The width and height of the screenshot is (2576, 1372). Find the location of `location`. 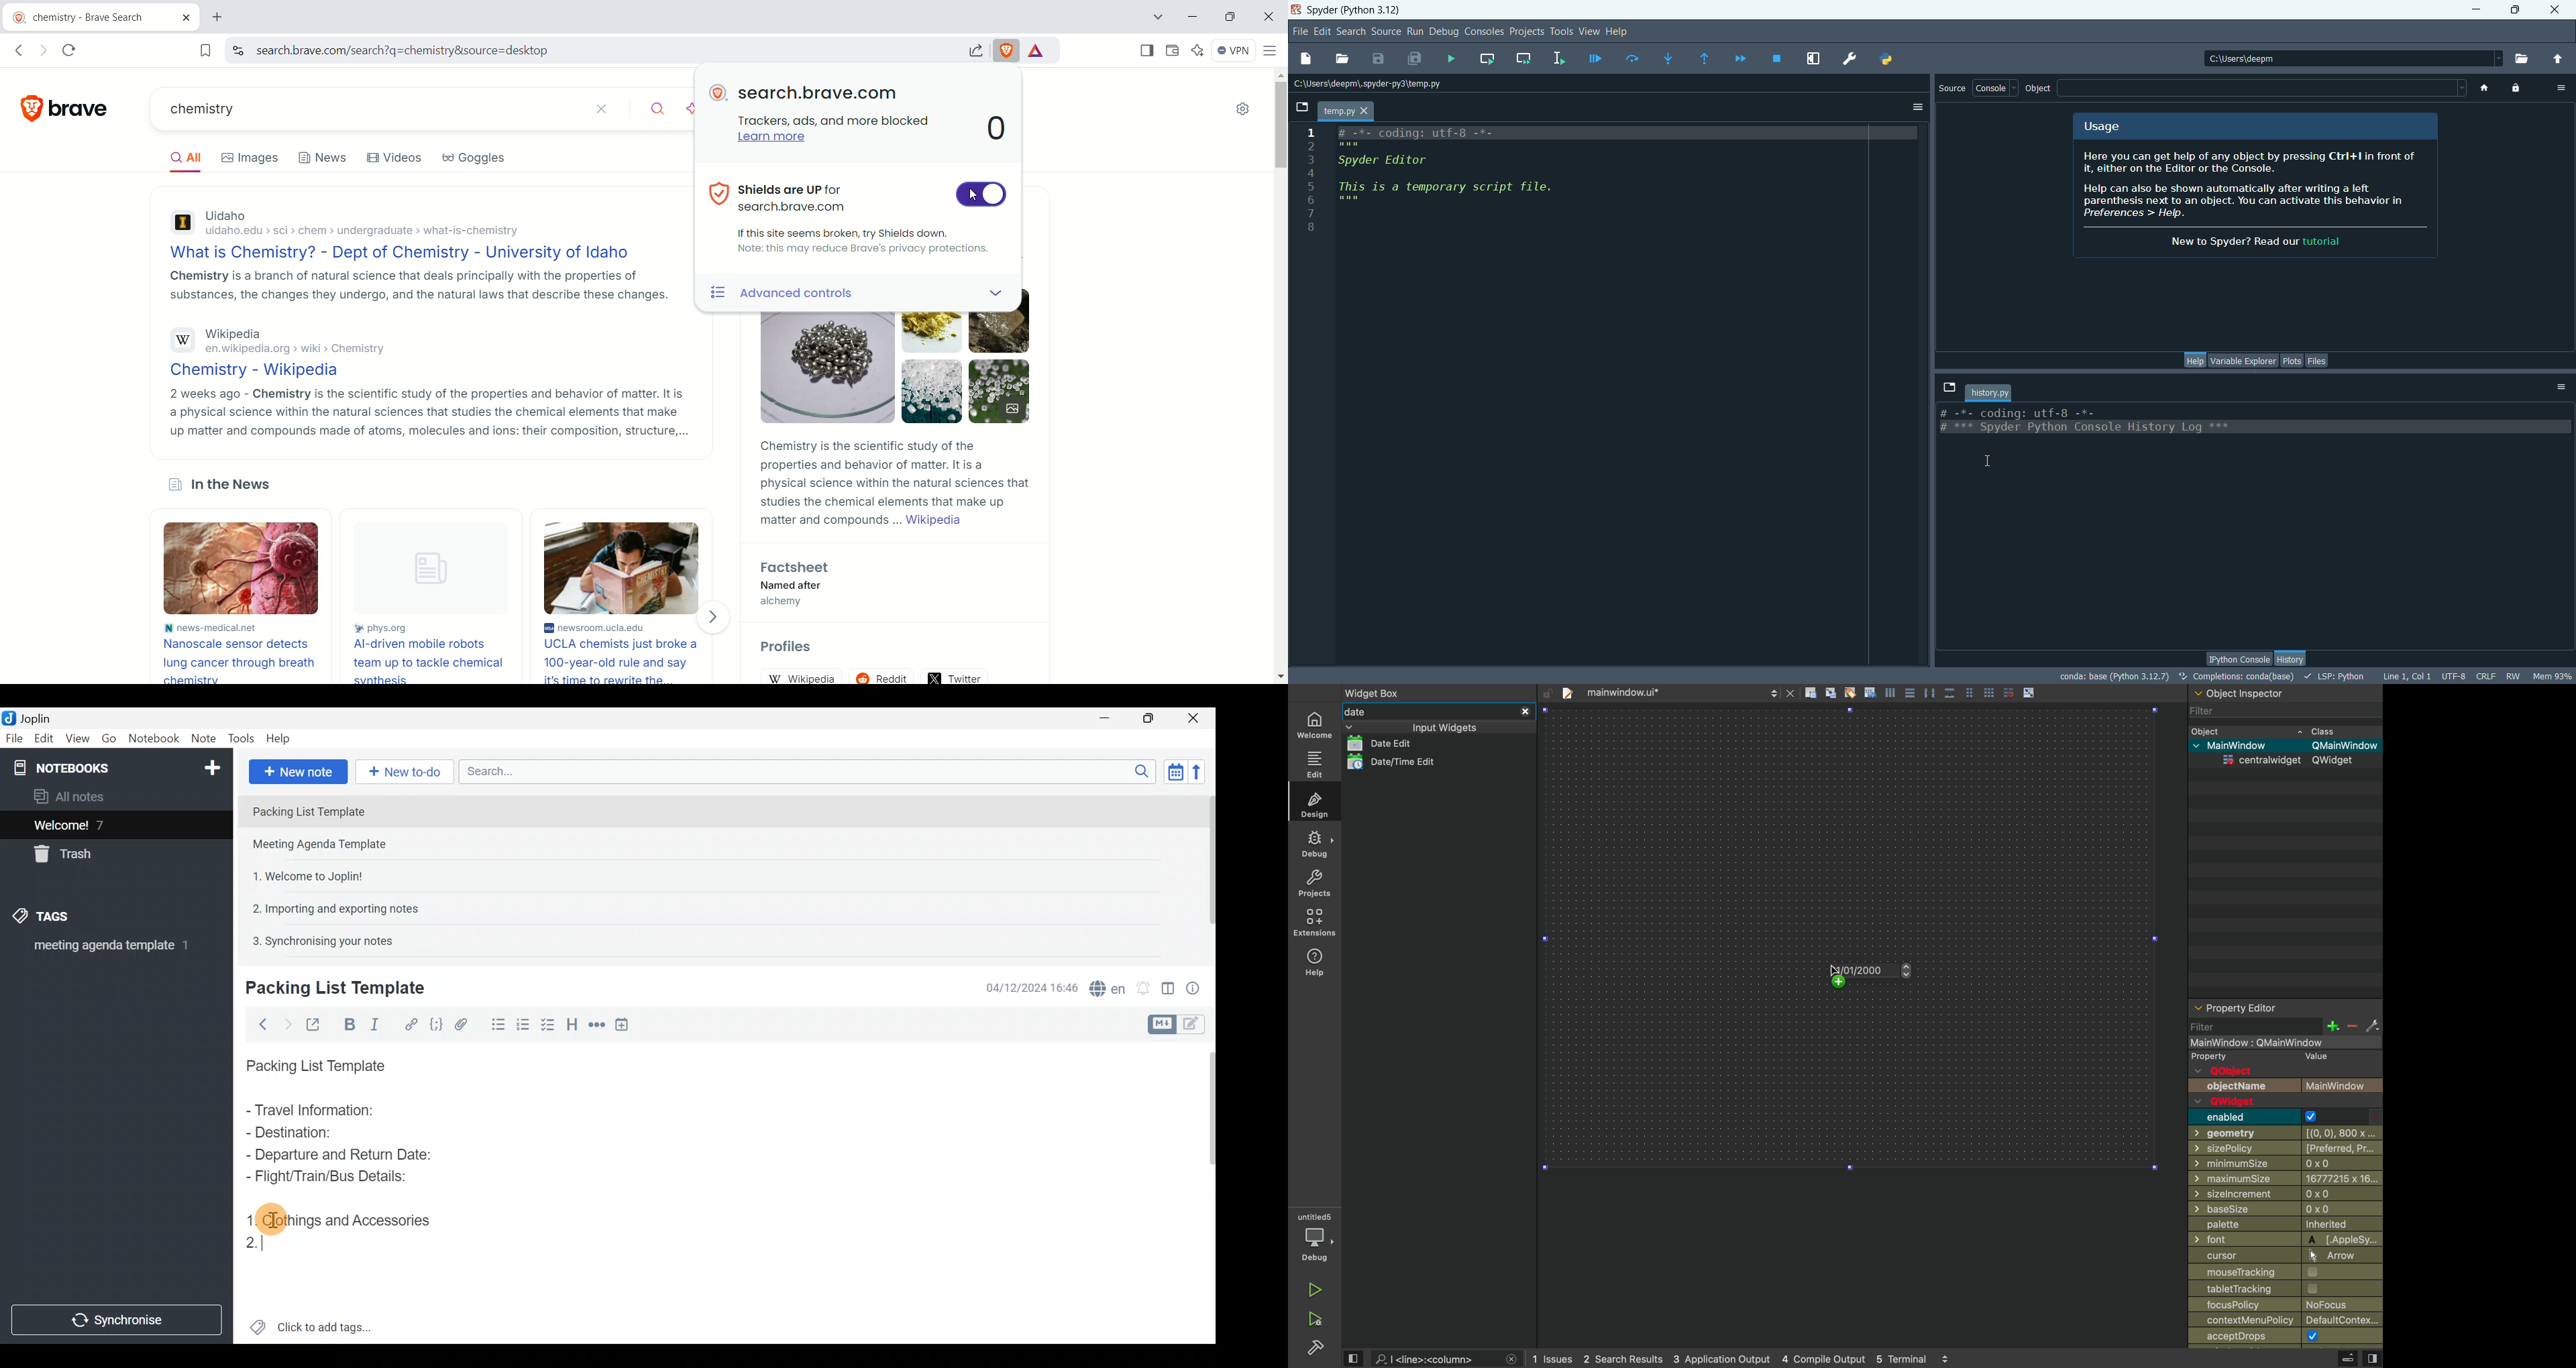

location is located at coordinates (1375, 84).